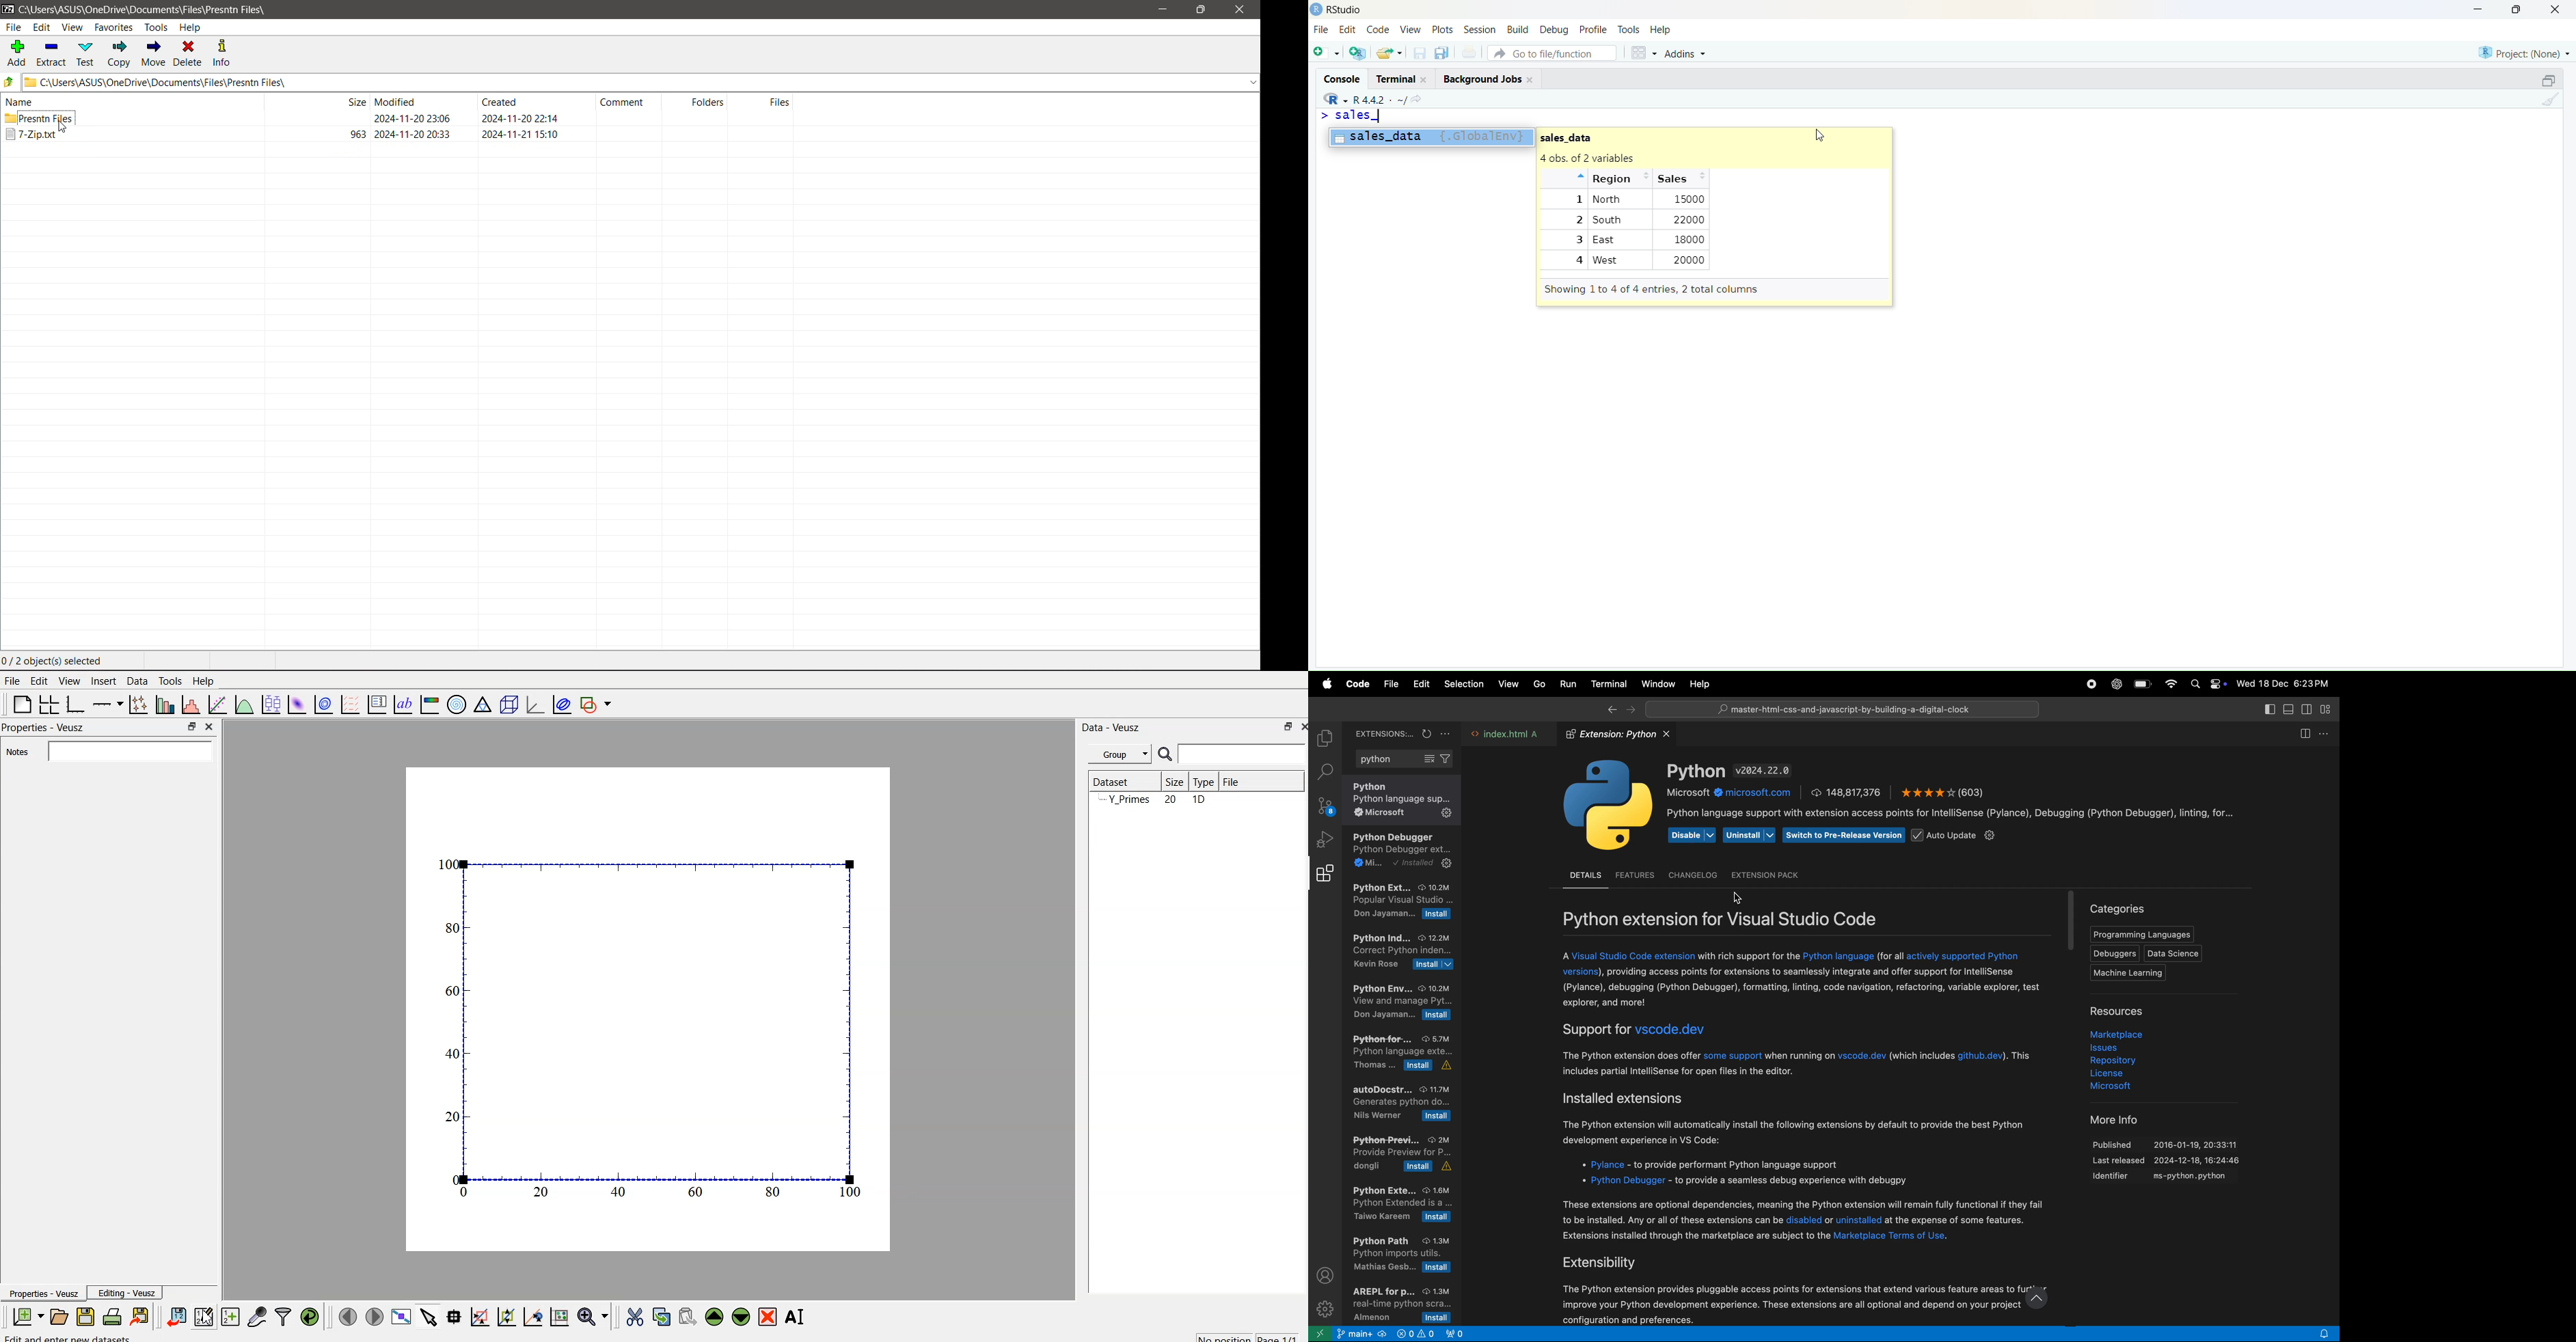 The image size is (2576, 1344). What do you see at coordinates (1325, 53) in the screenshot?
I see `add script` at bounding box center [1325, 53].